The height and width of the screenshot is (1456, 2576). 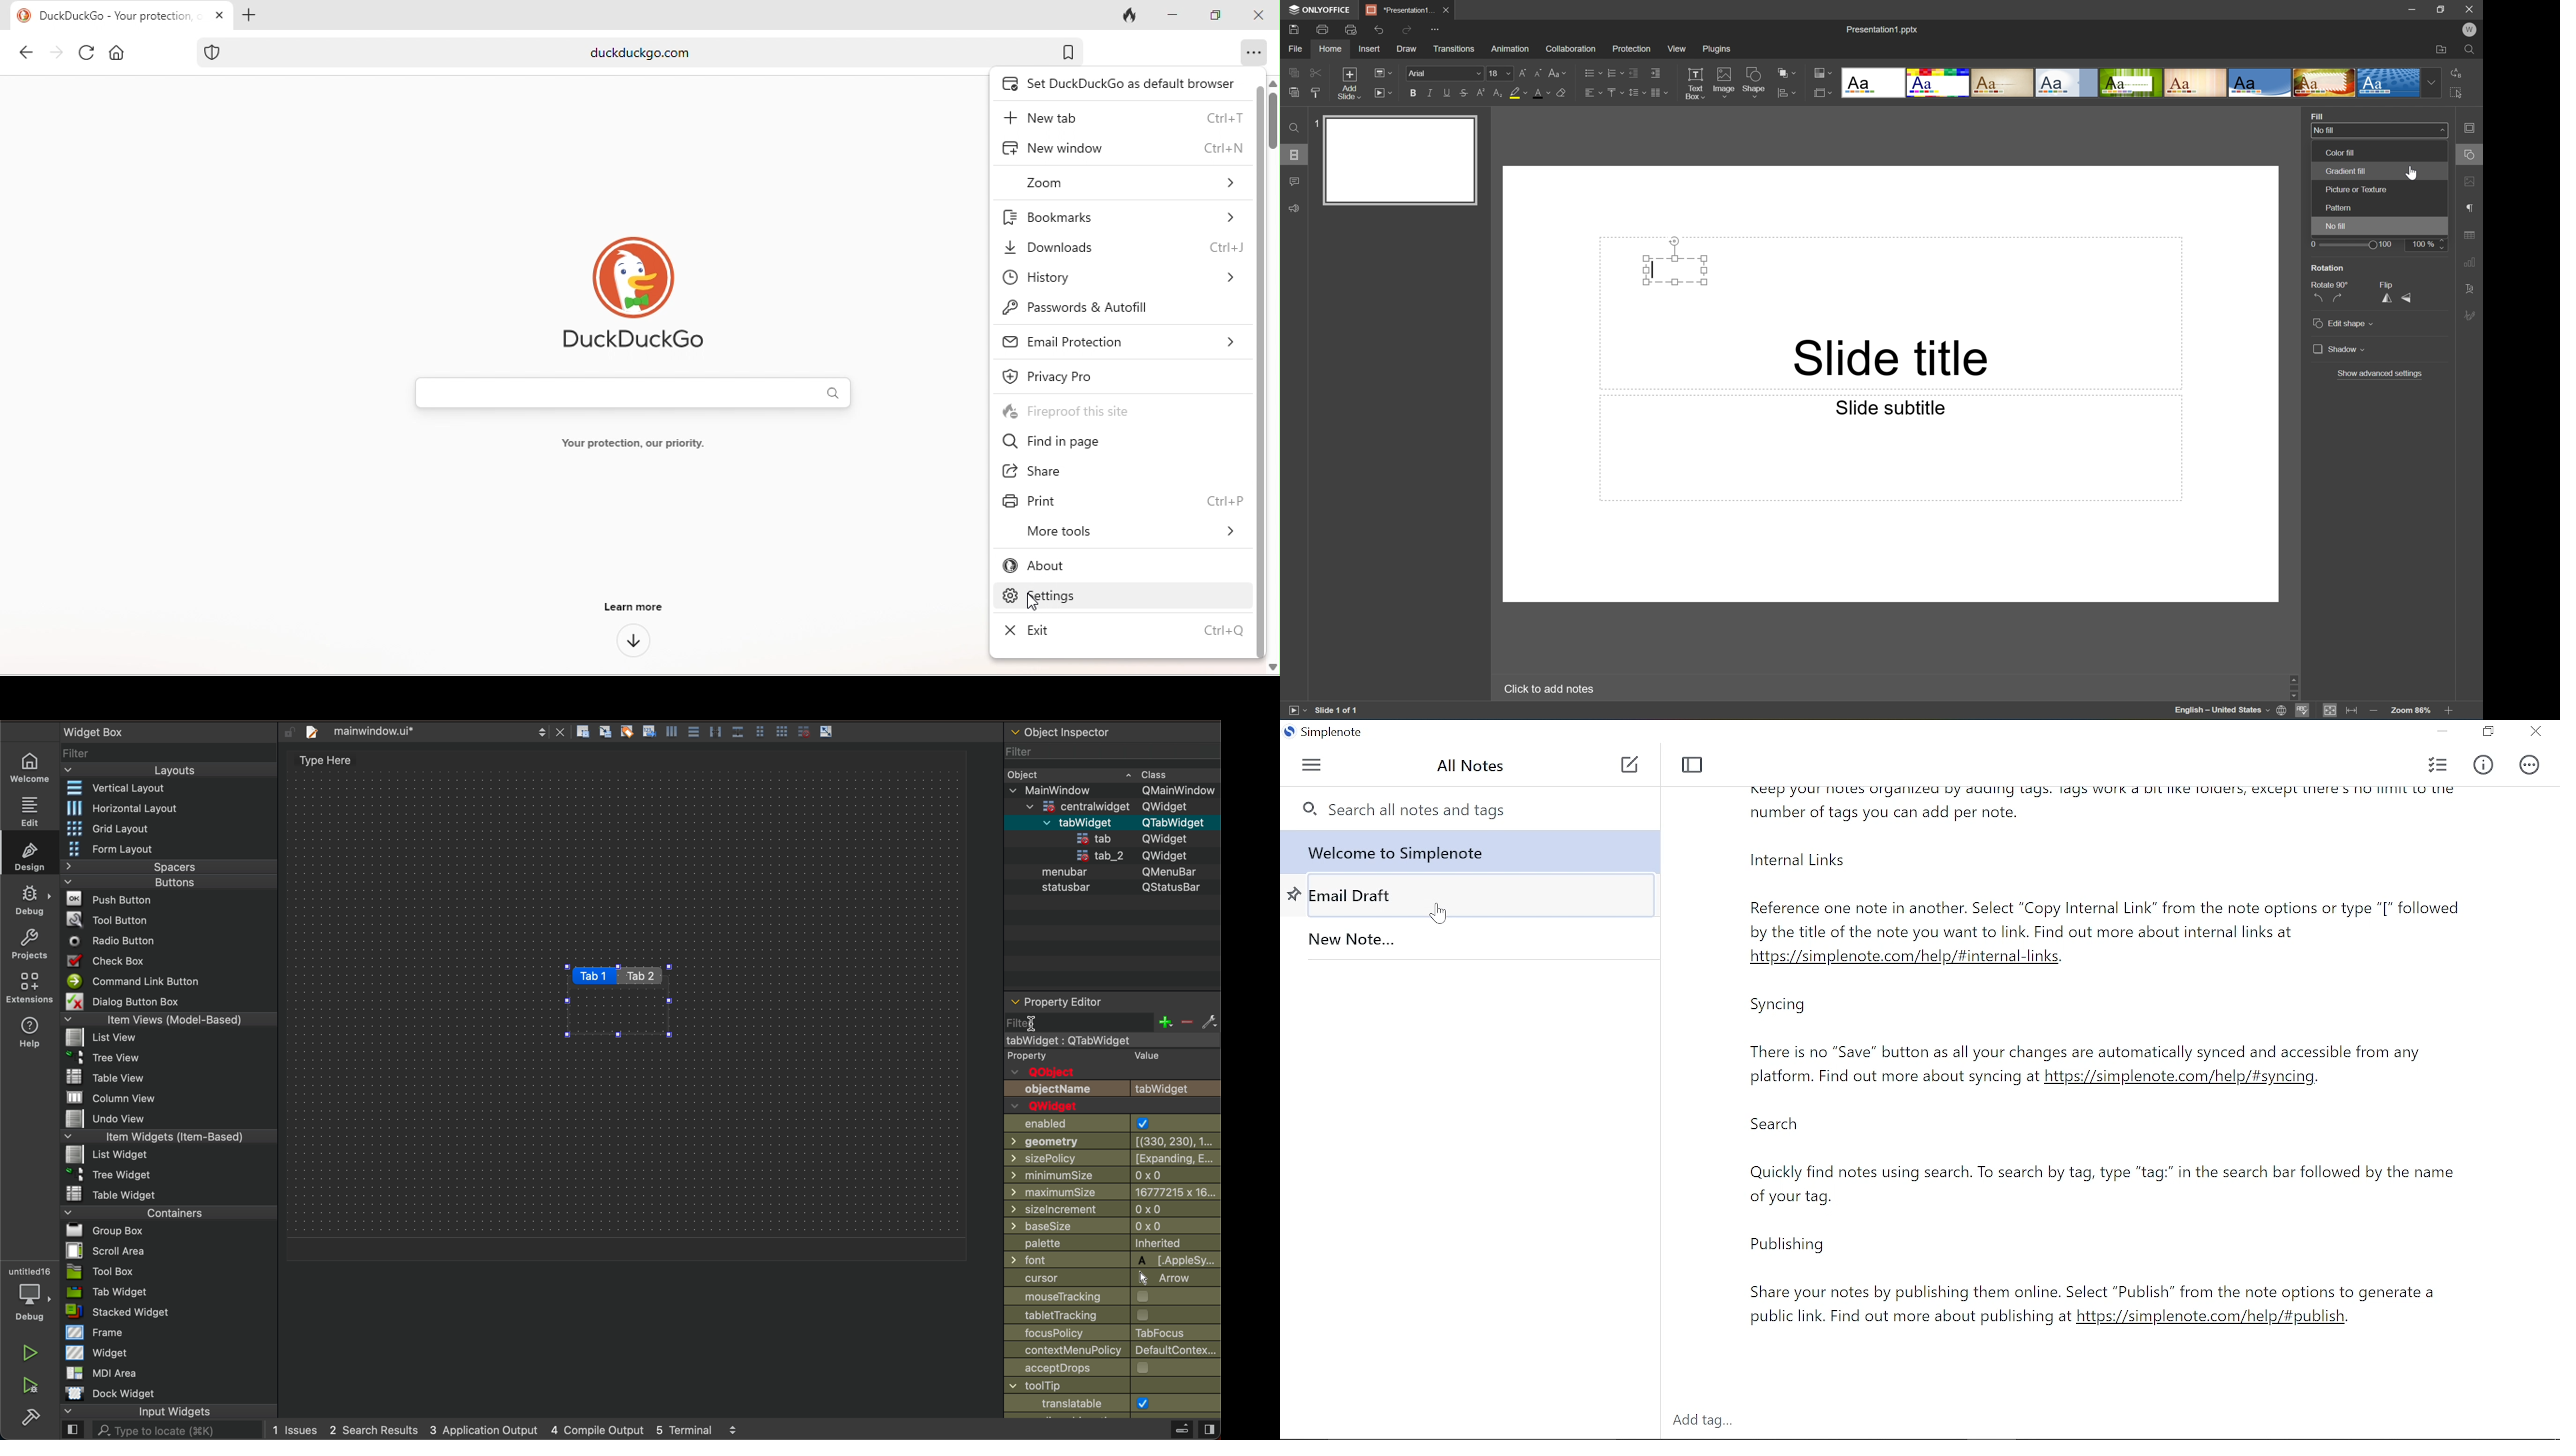 What do you see at coordinates (1319, 122) in the screenshot?
I see `1` at bounding box center [1319, 122].